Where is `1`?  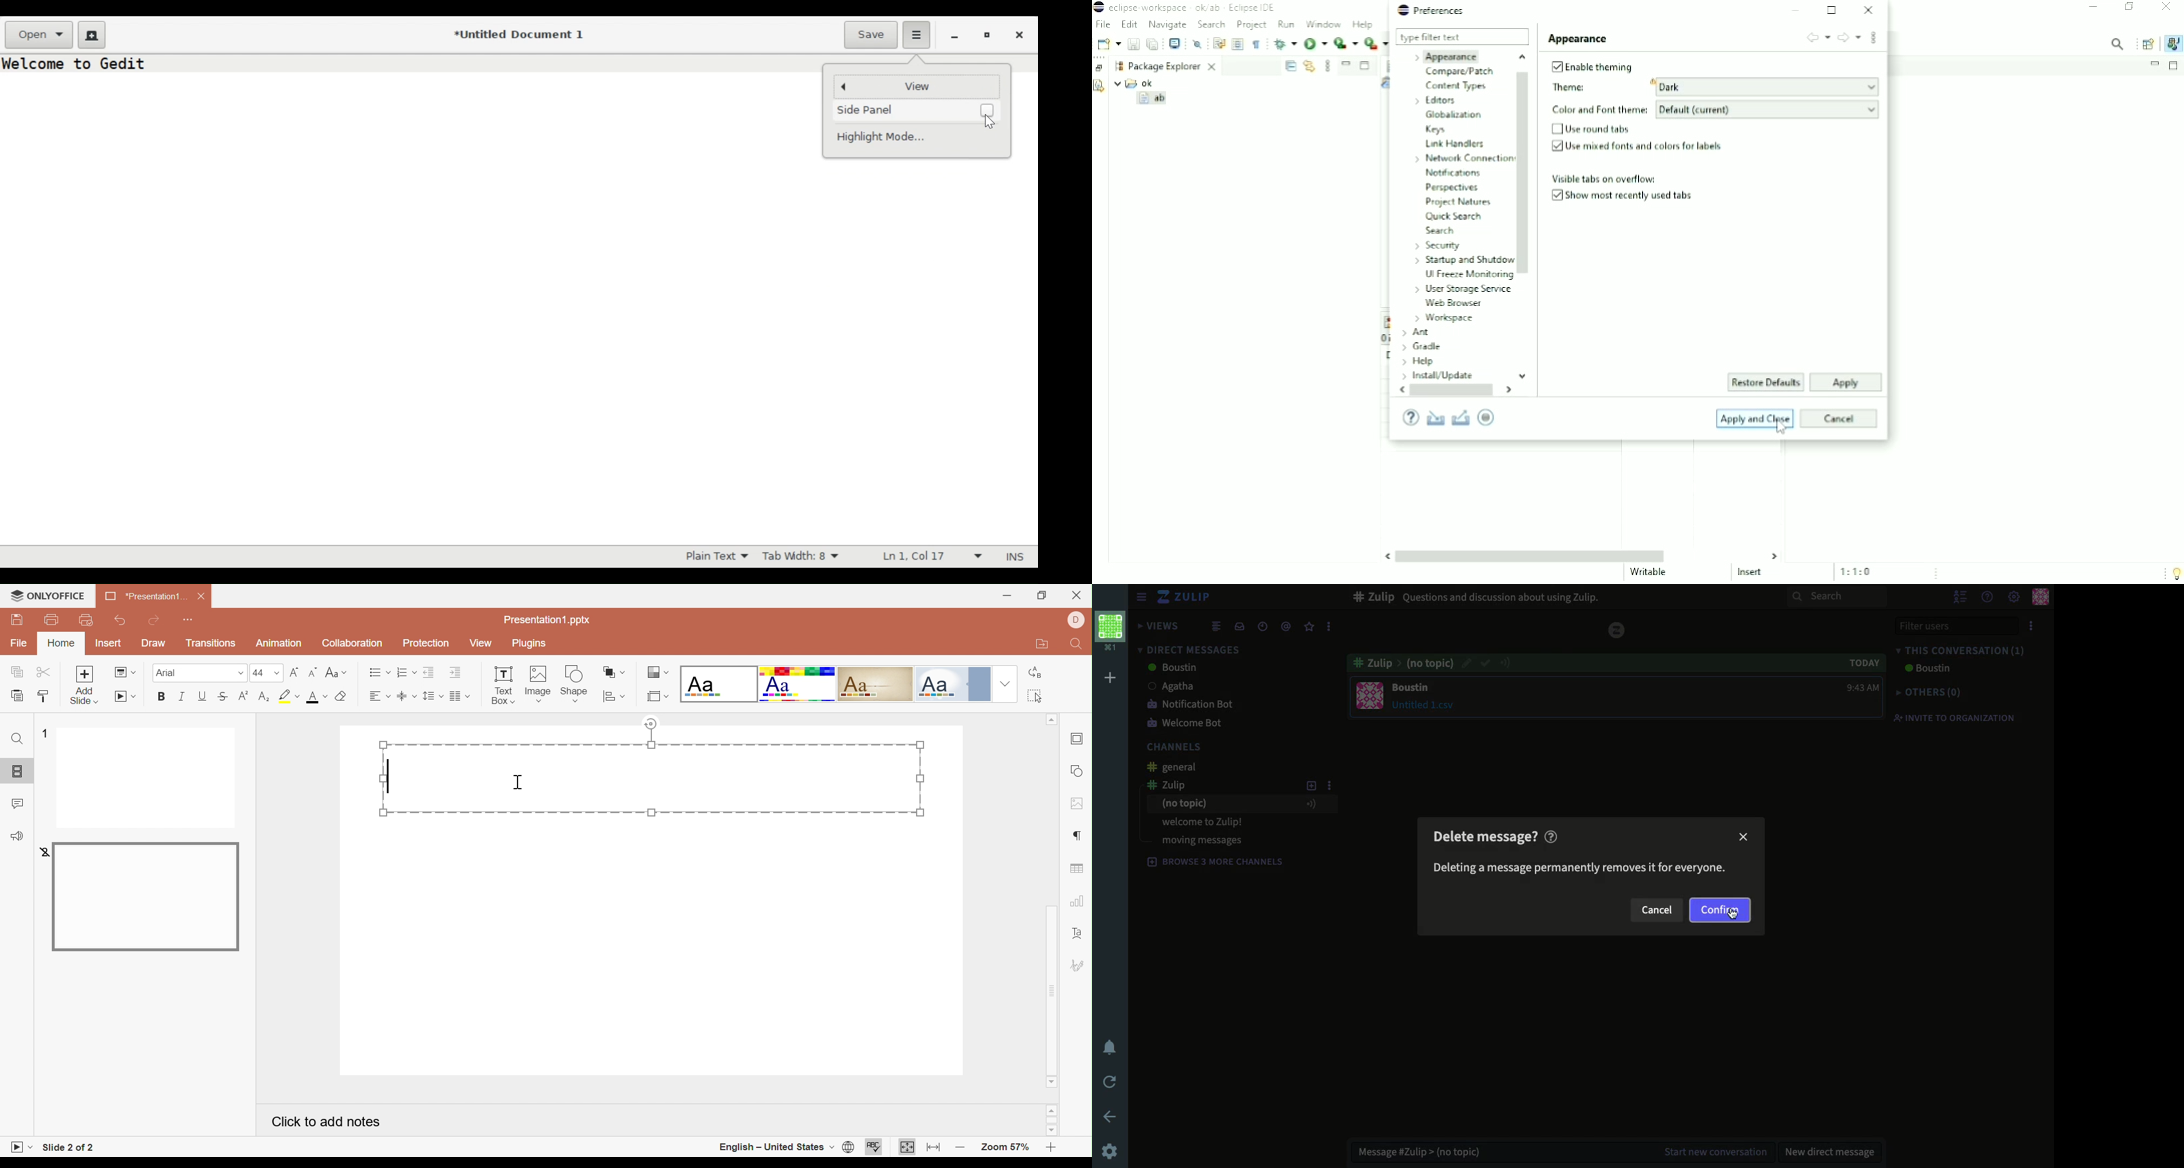 1 is located at coordinates (43, 733).